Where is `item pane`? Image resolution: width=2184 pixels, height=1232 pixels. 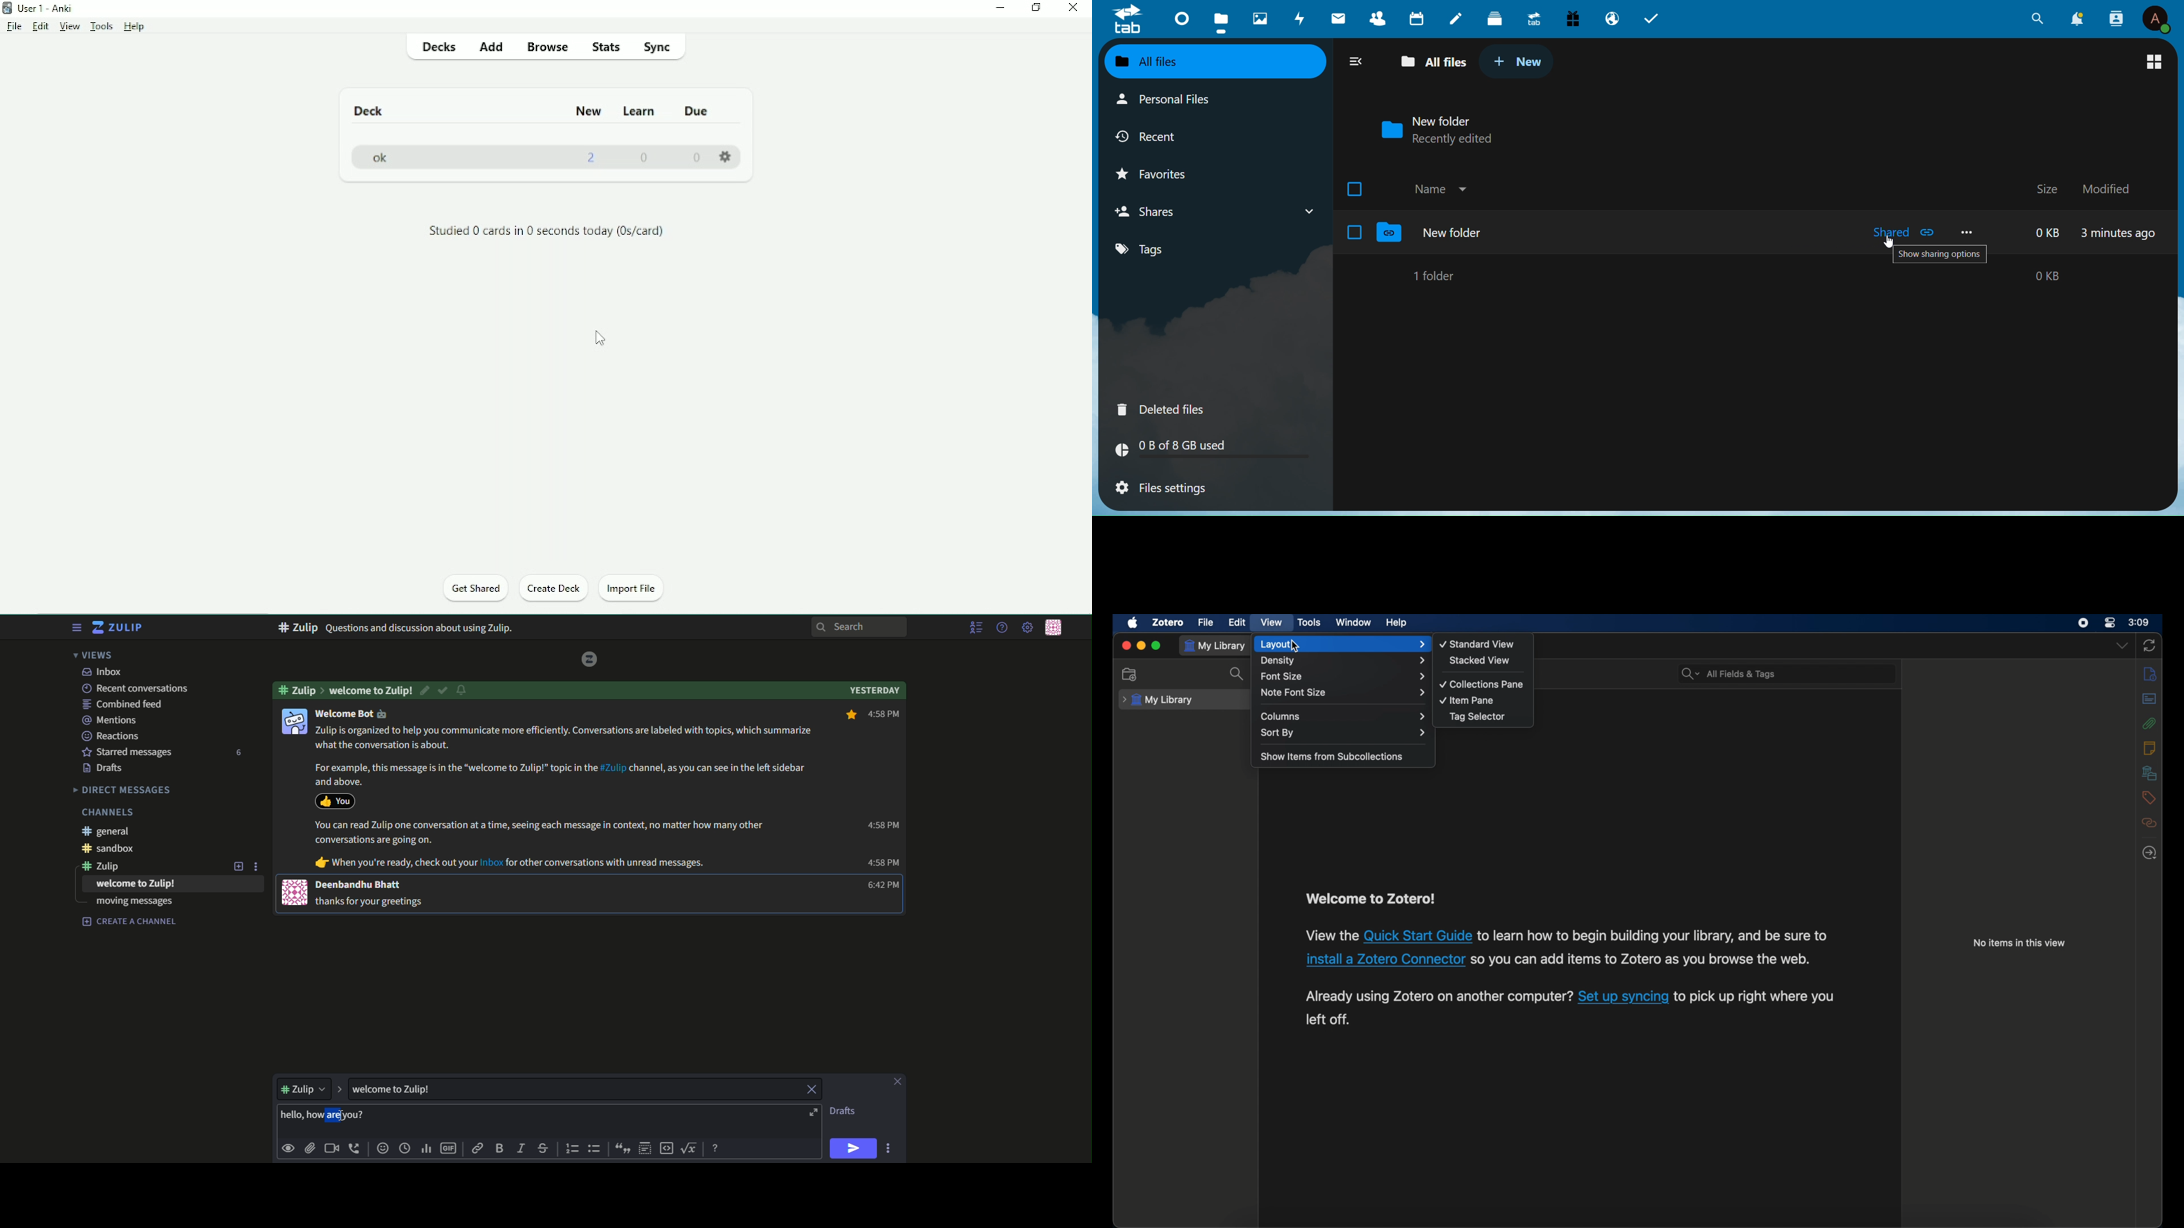 item pane is located at coordinates (1468, 700).